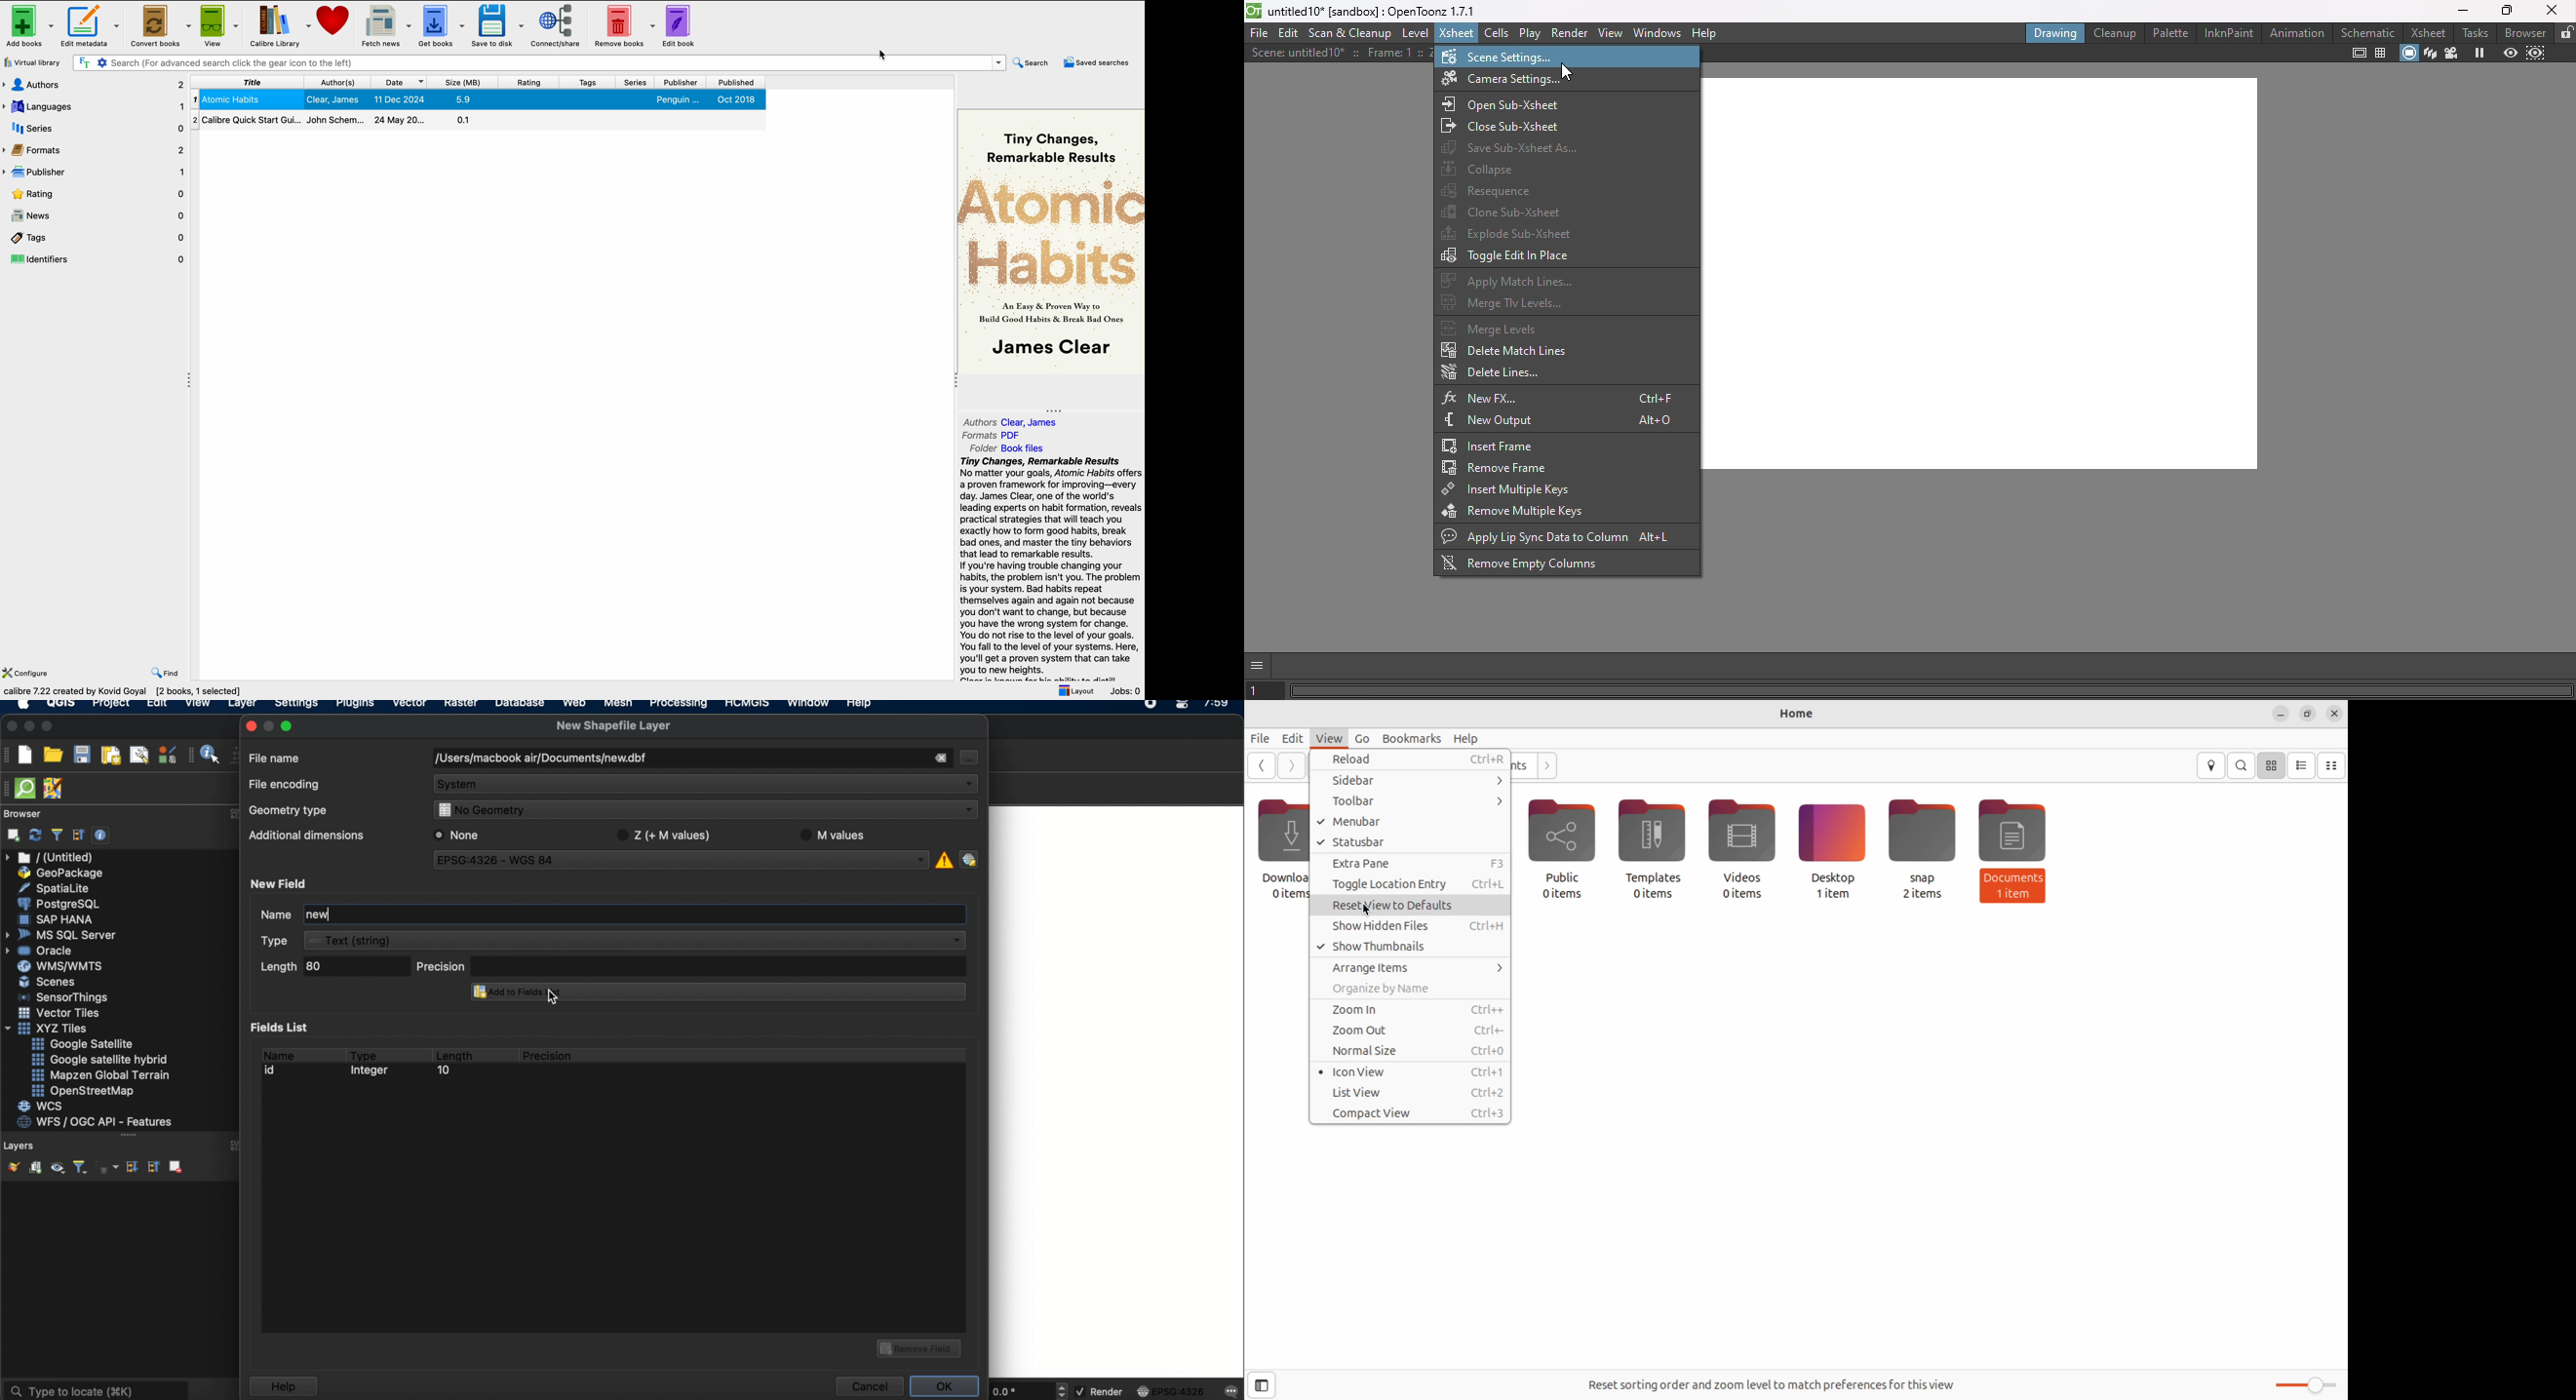 The image size is (2576, 1400). What do you see at coordinates (2305, 1385) in the screenshot?
I see `Zoom` at bounding box center [2305, 1385].